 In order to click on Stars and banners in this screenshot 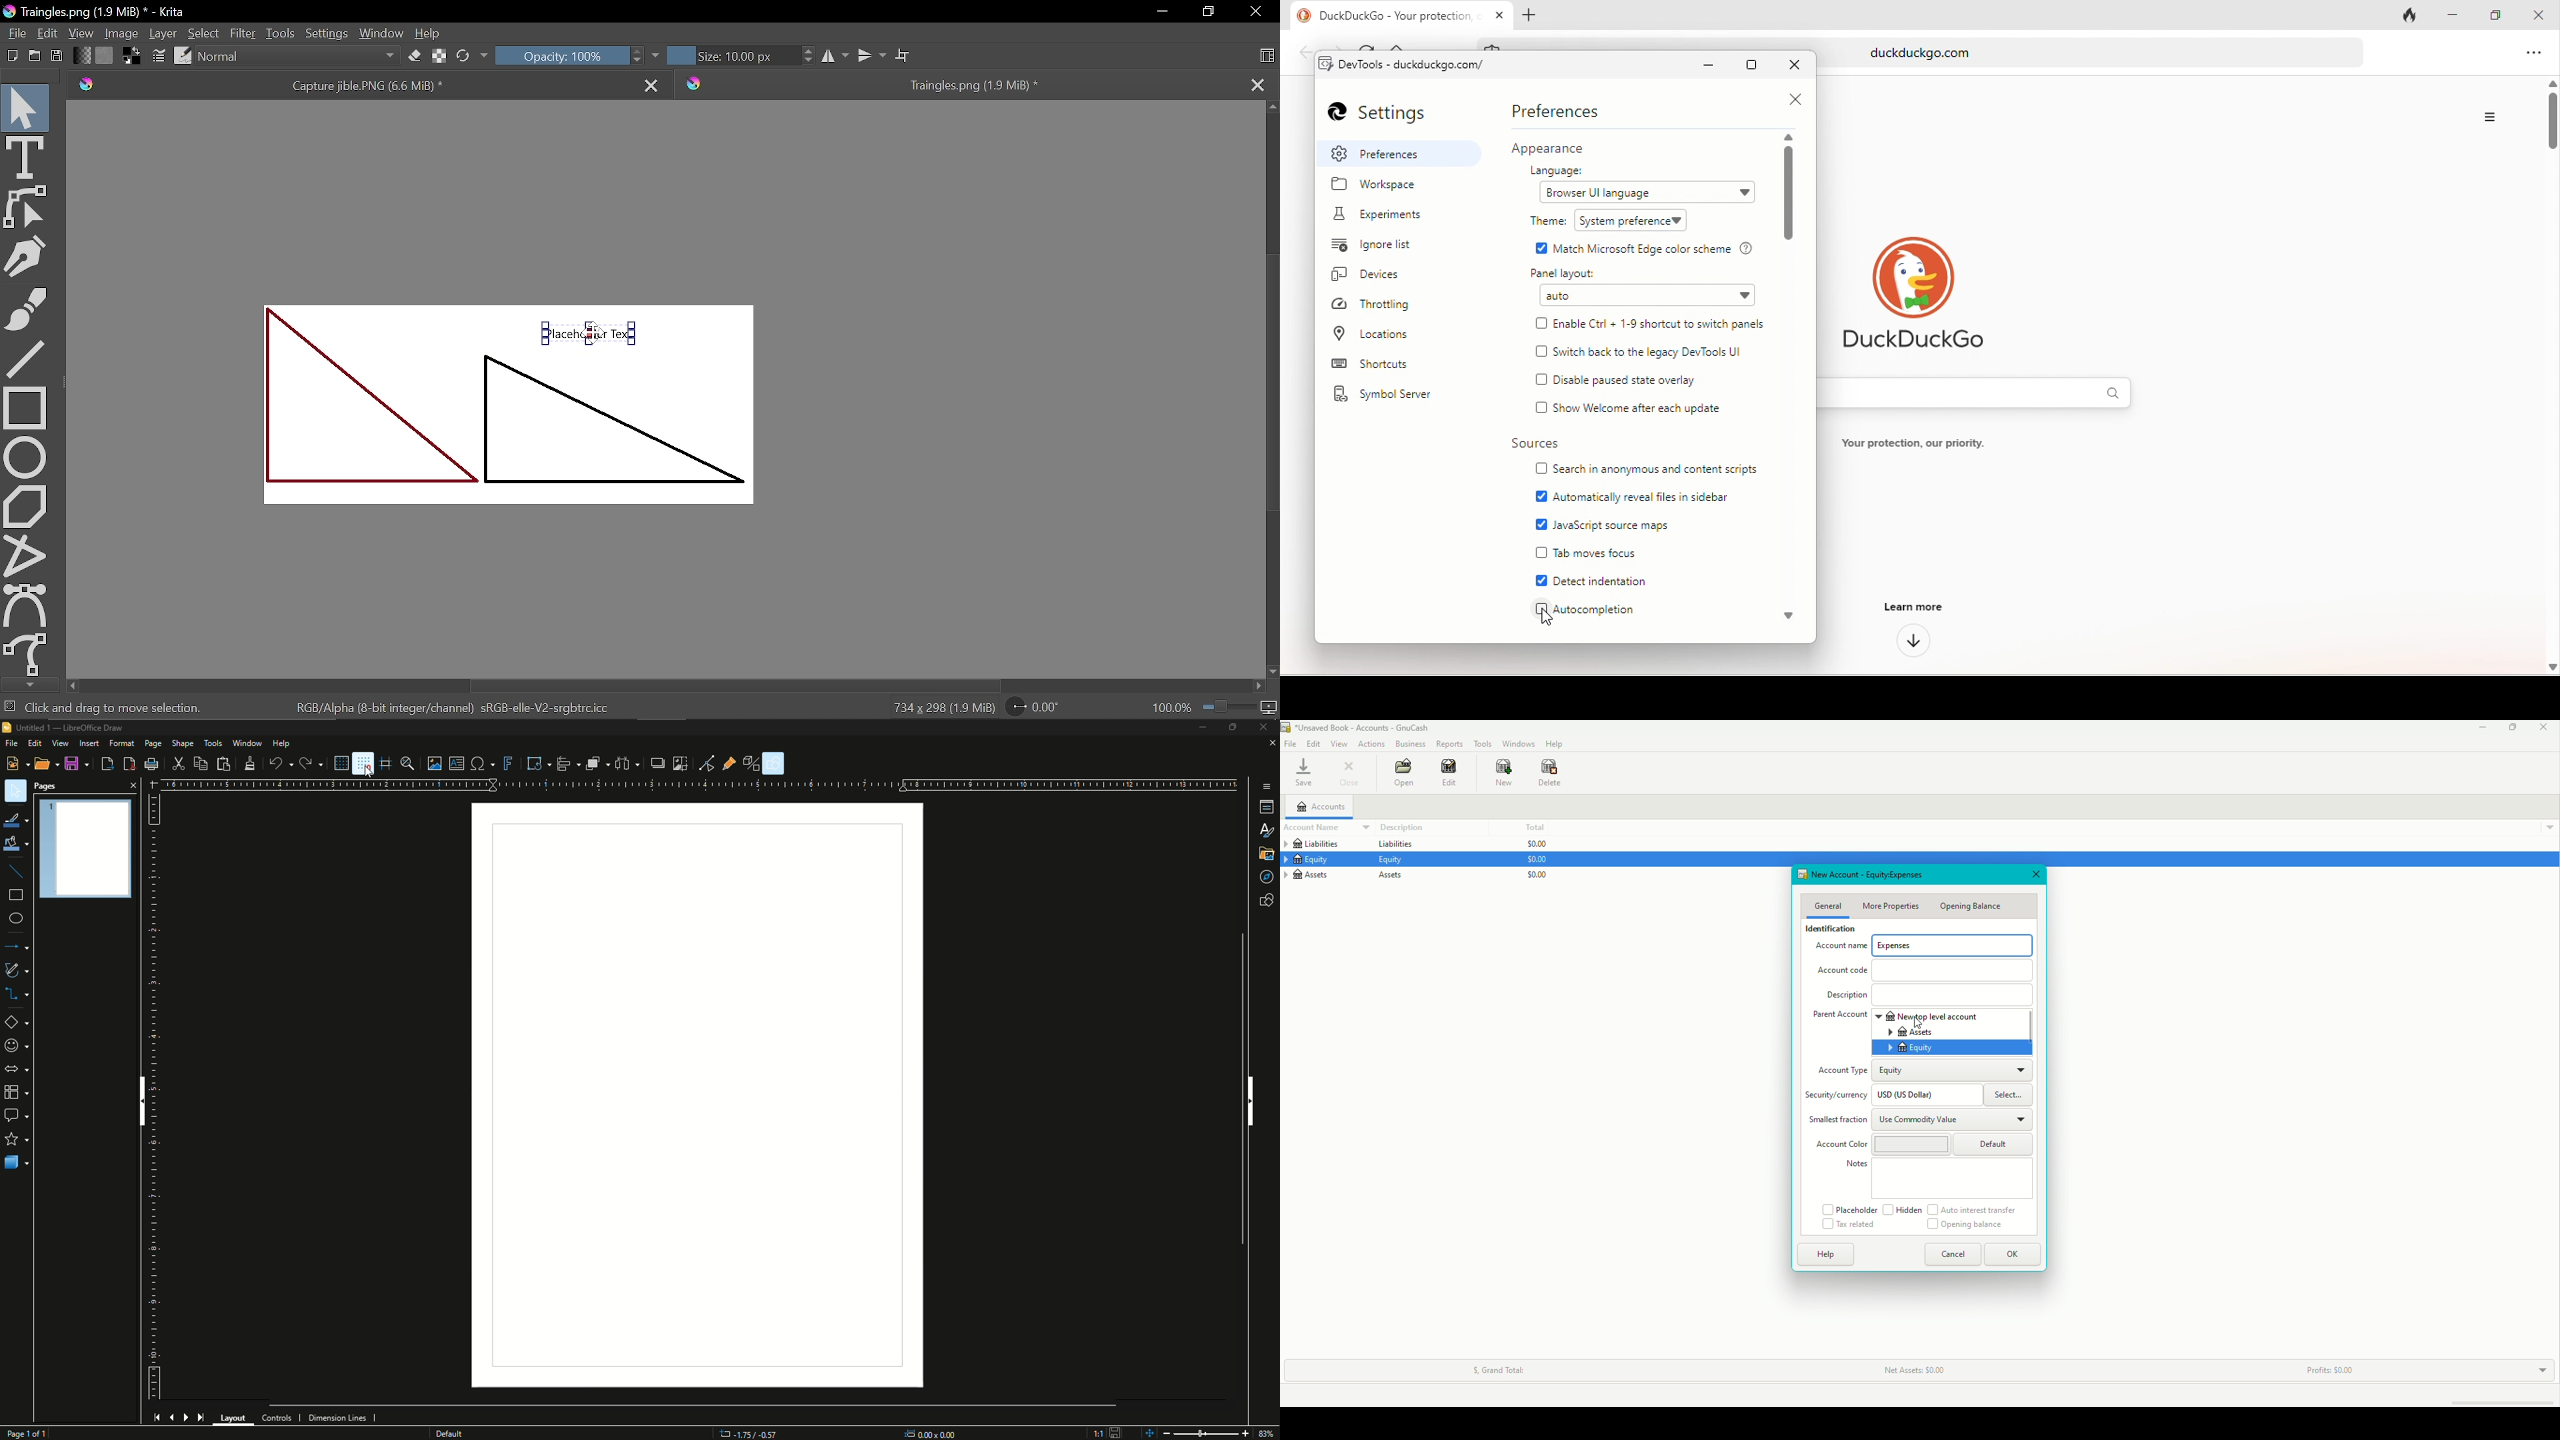, I will do `click(20, 1139)`.